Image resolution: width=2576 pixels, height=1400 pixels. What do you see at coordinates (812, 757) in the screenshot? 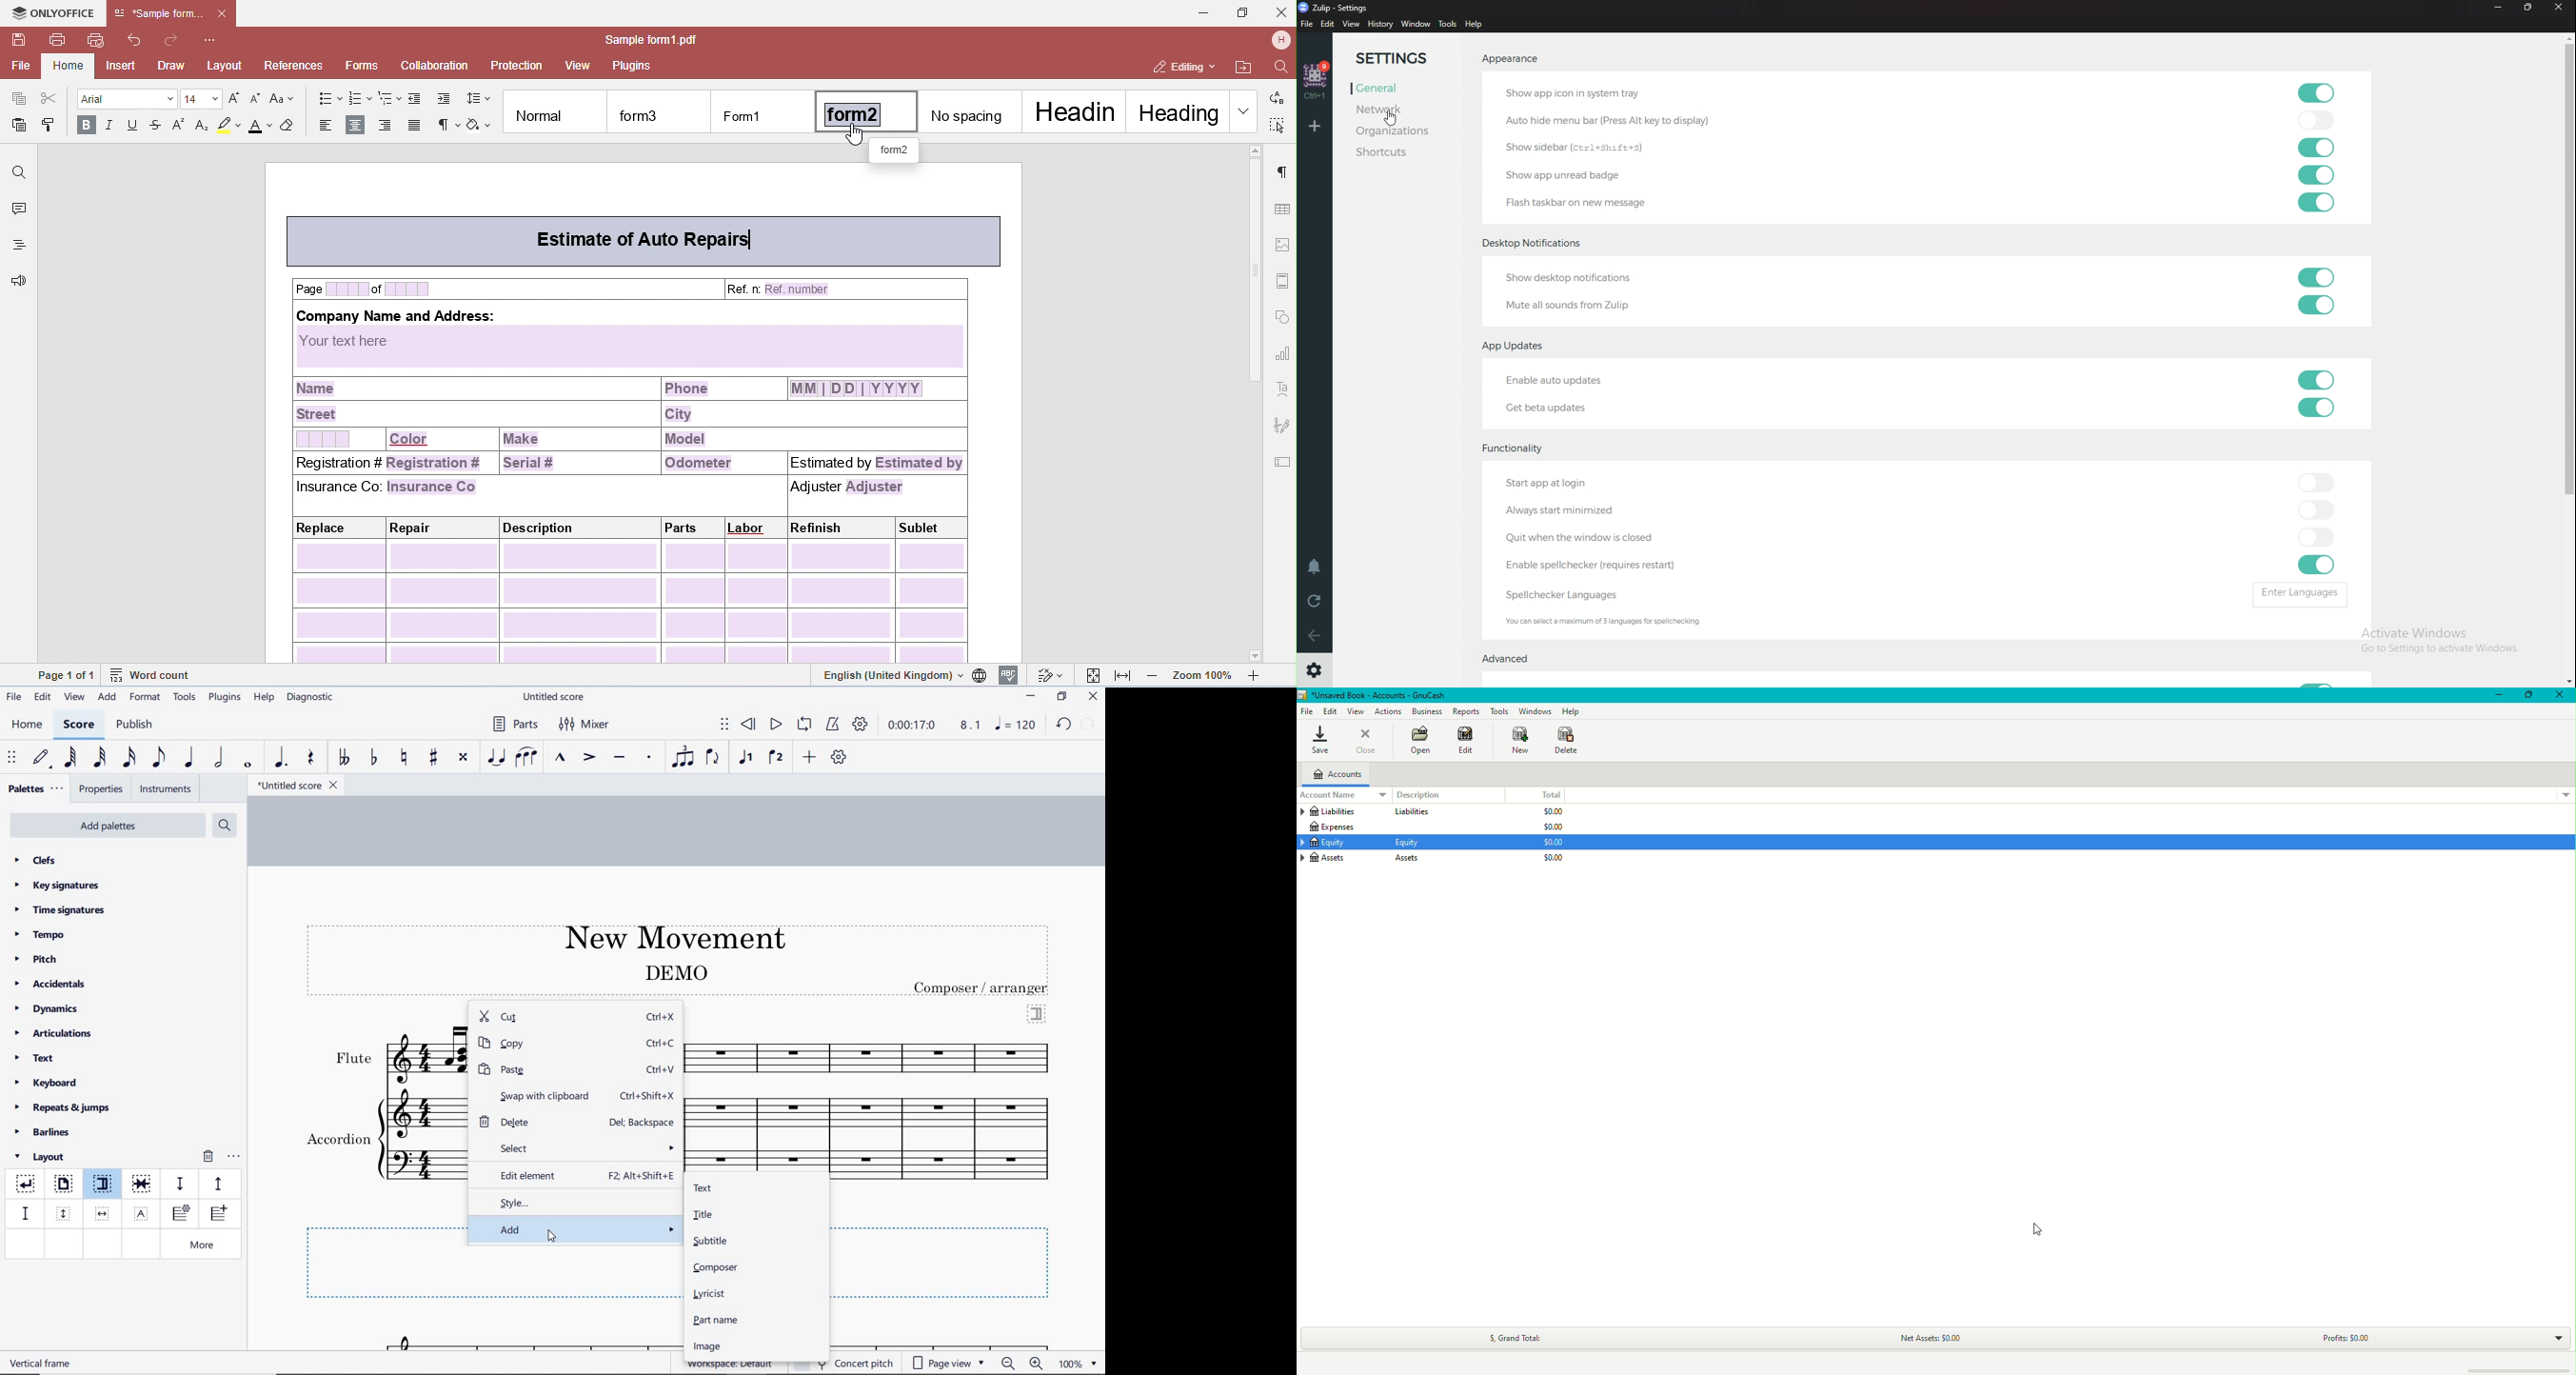
I see `add` at bounding box center [812, 757].